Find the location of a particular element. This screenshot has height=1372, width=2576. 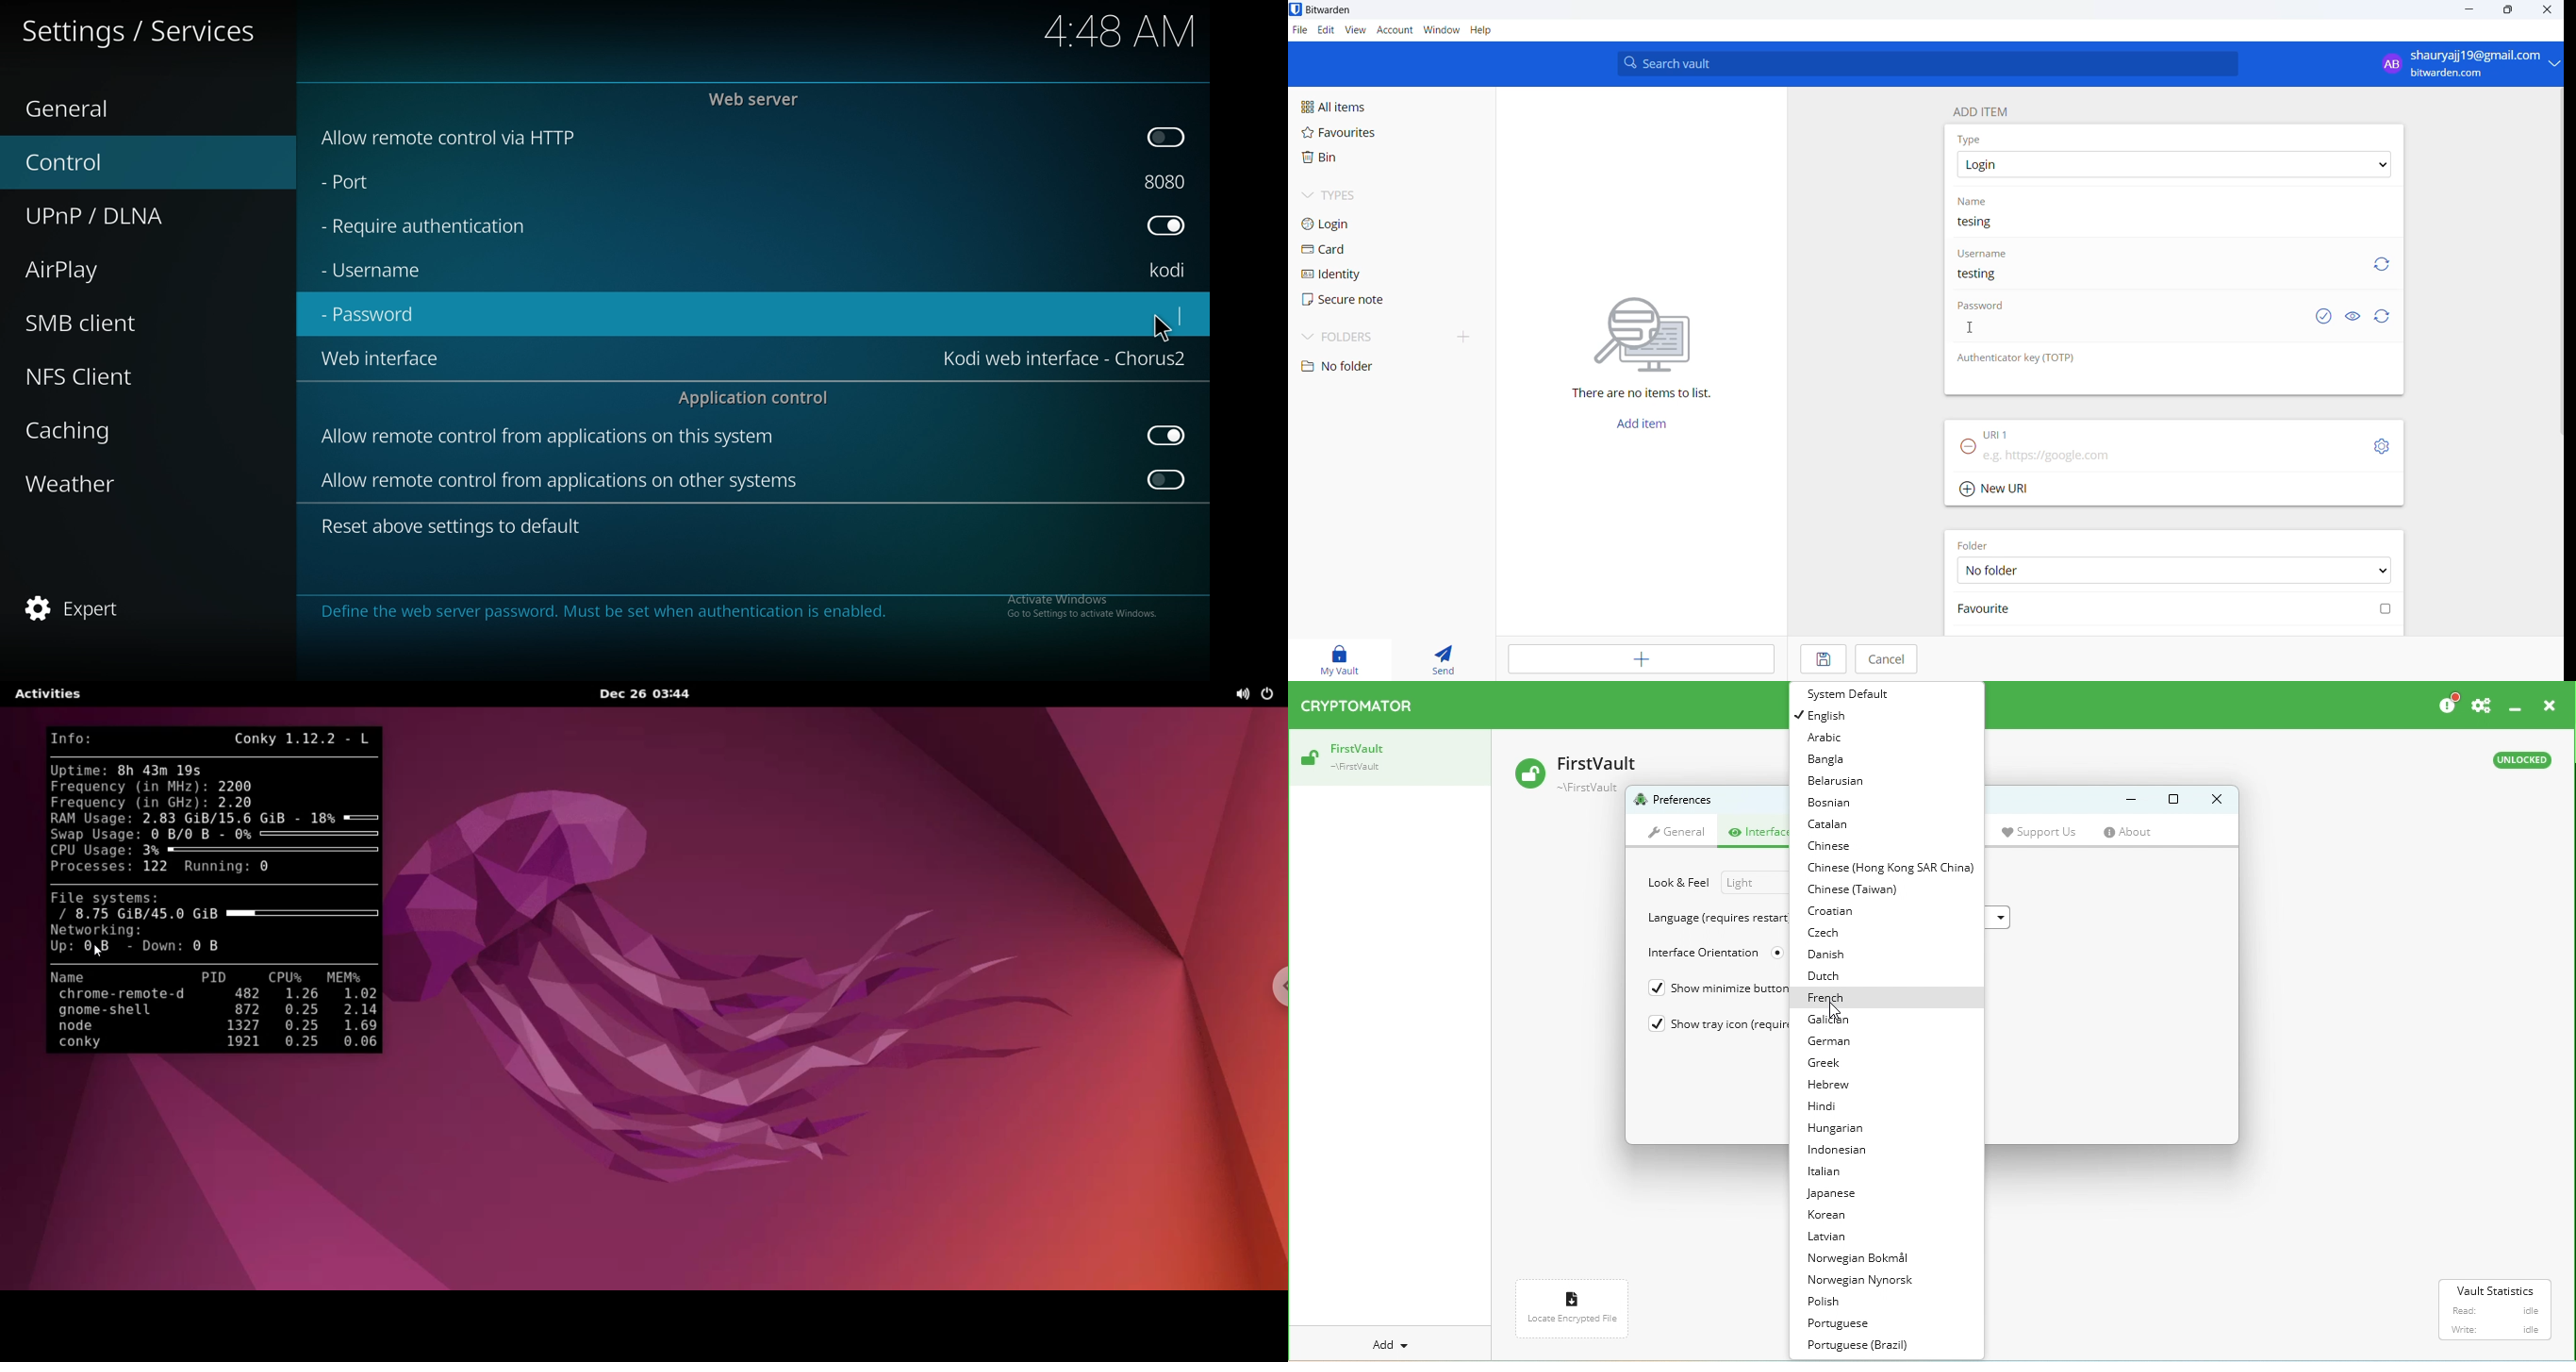

on is located at coordinates (1169, 139).